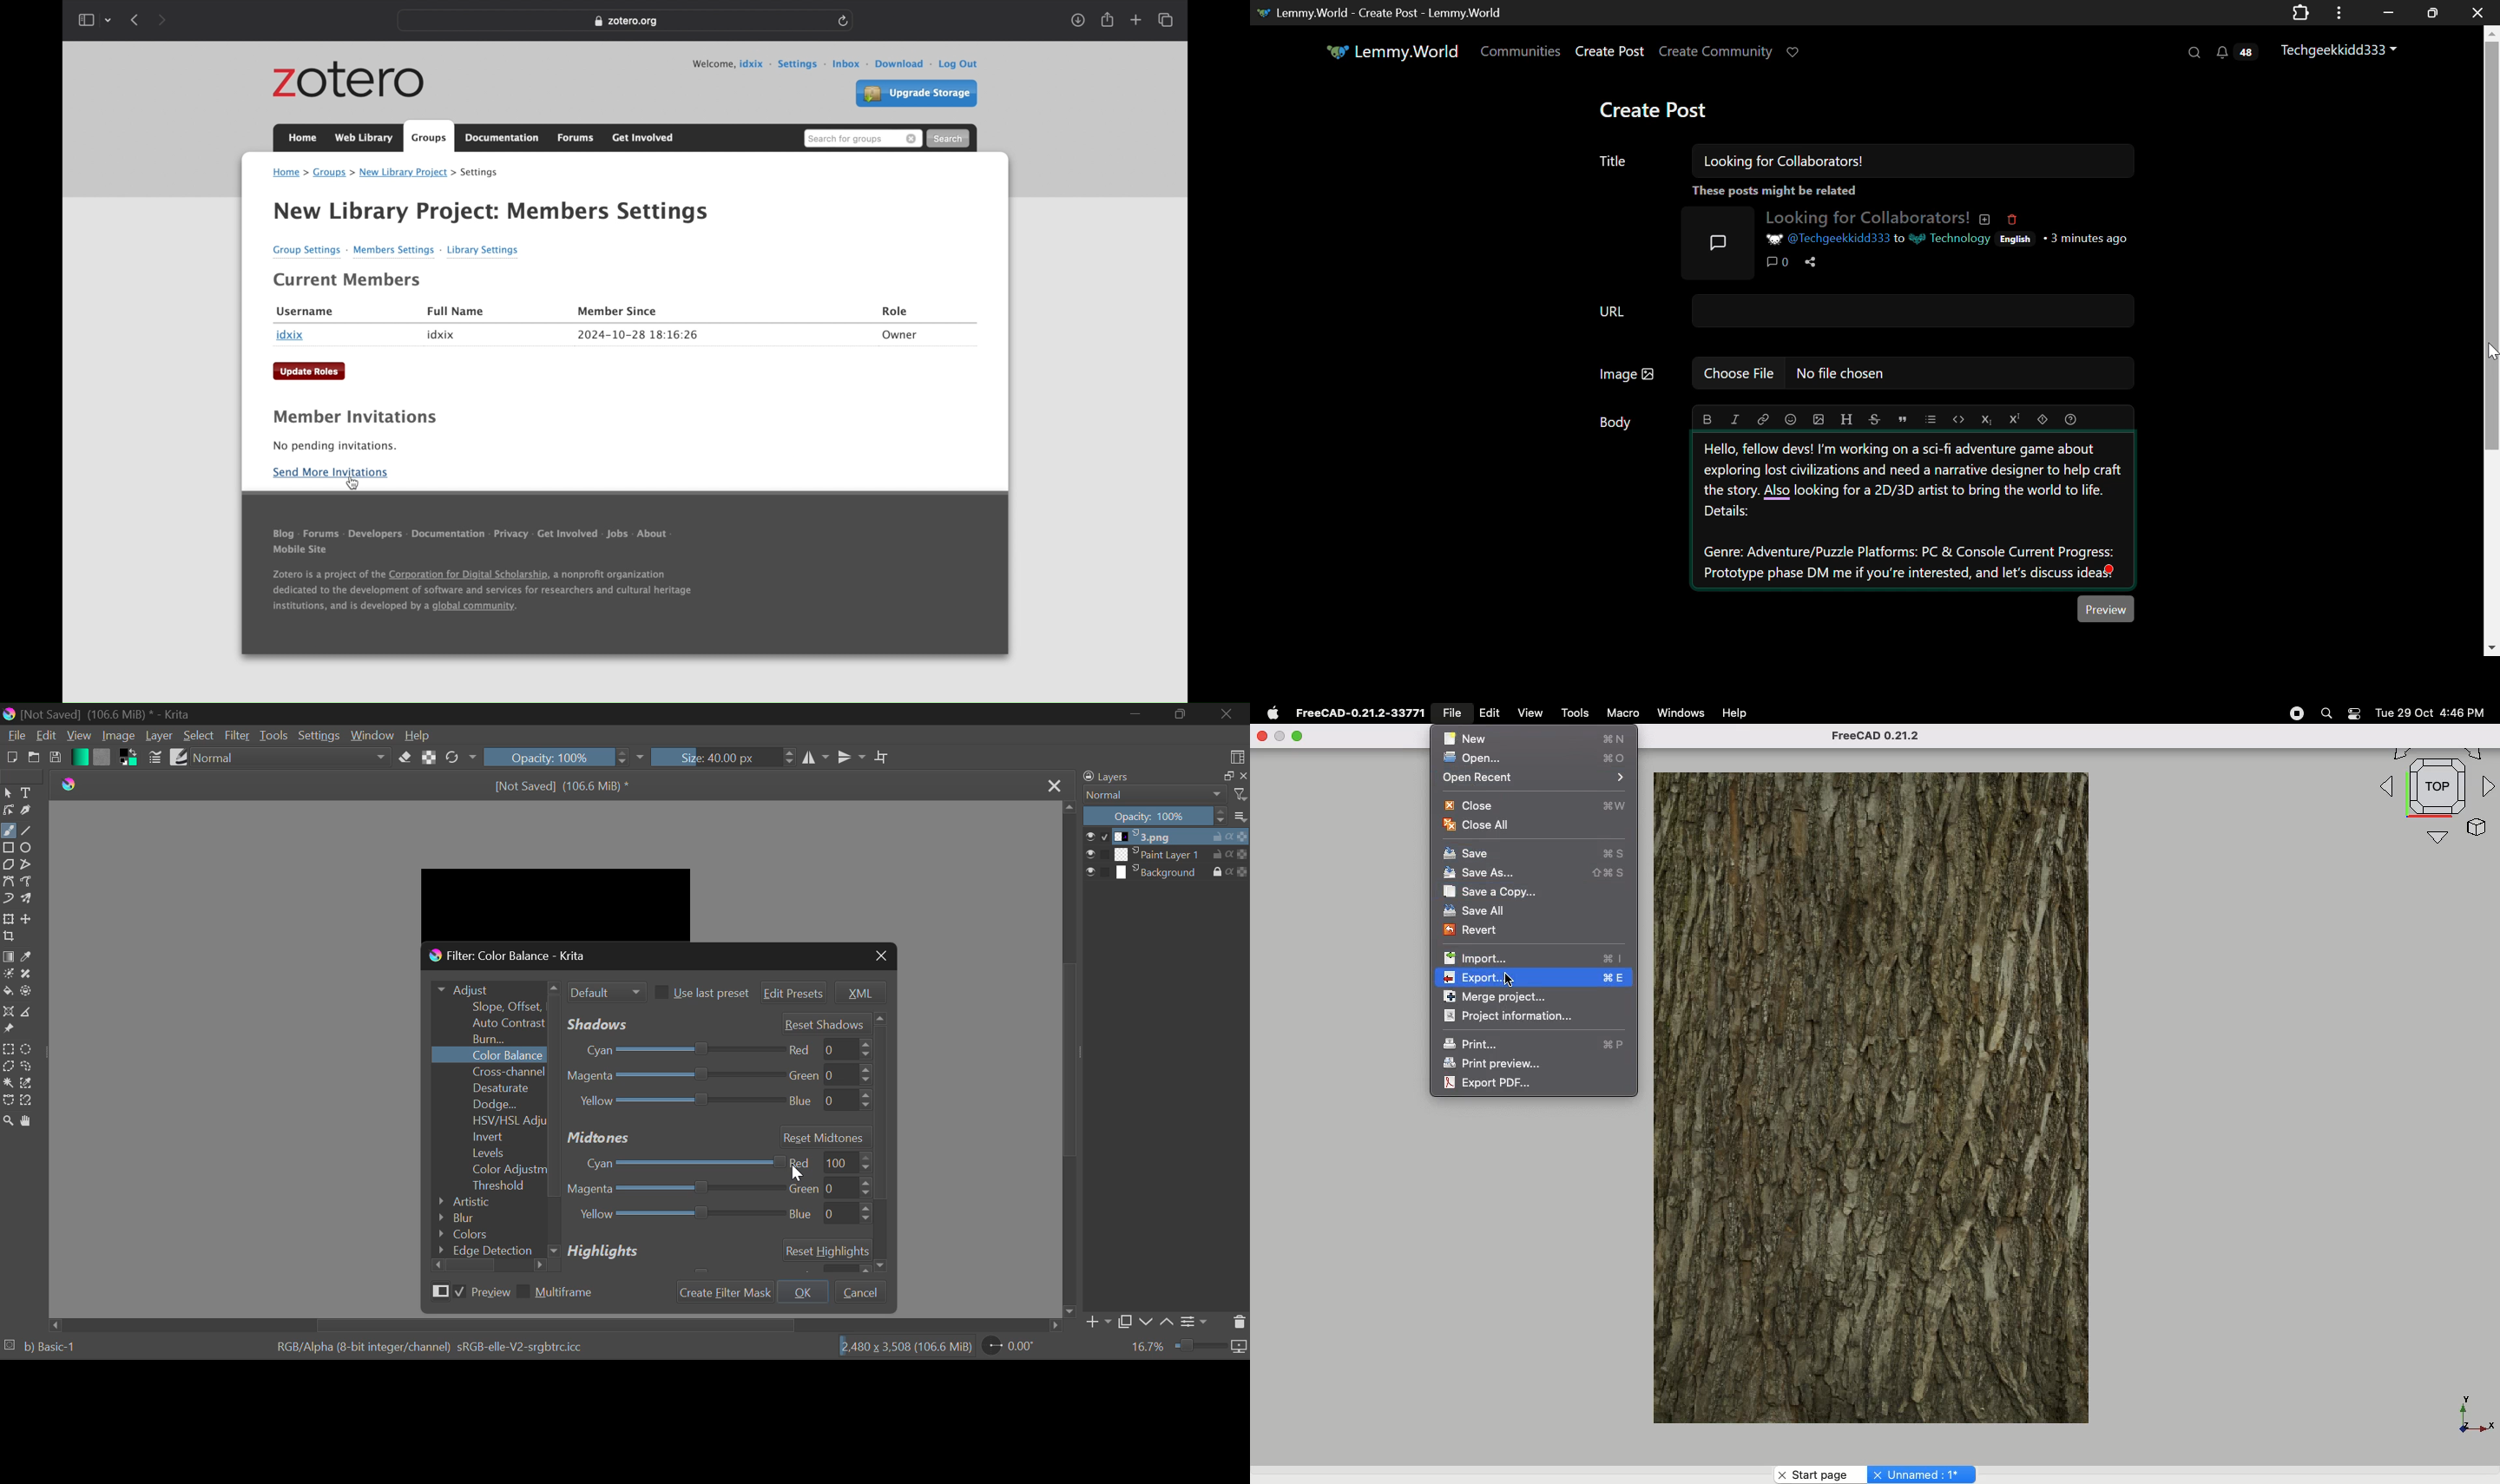  Describe the element at coordinates (275, 737) in the screenshot. I see `Tools` at that location.